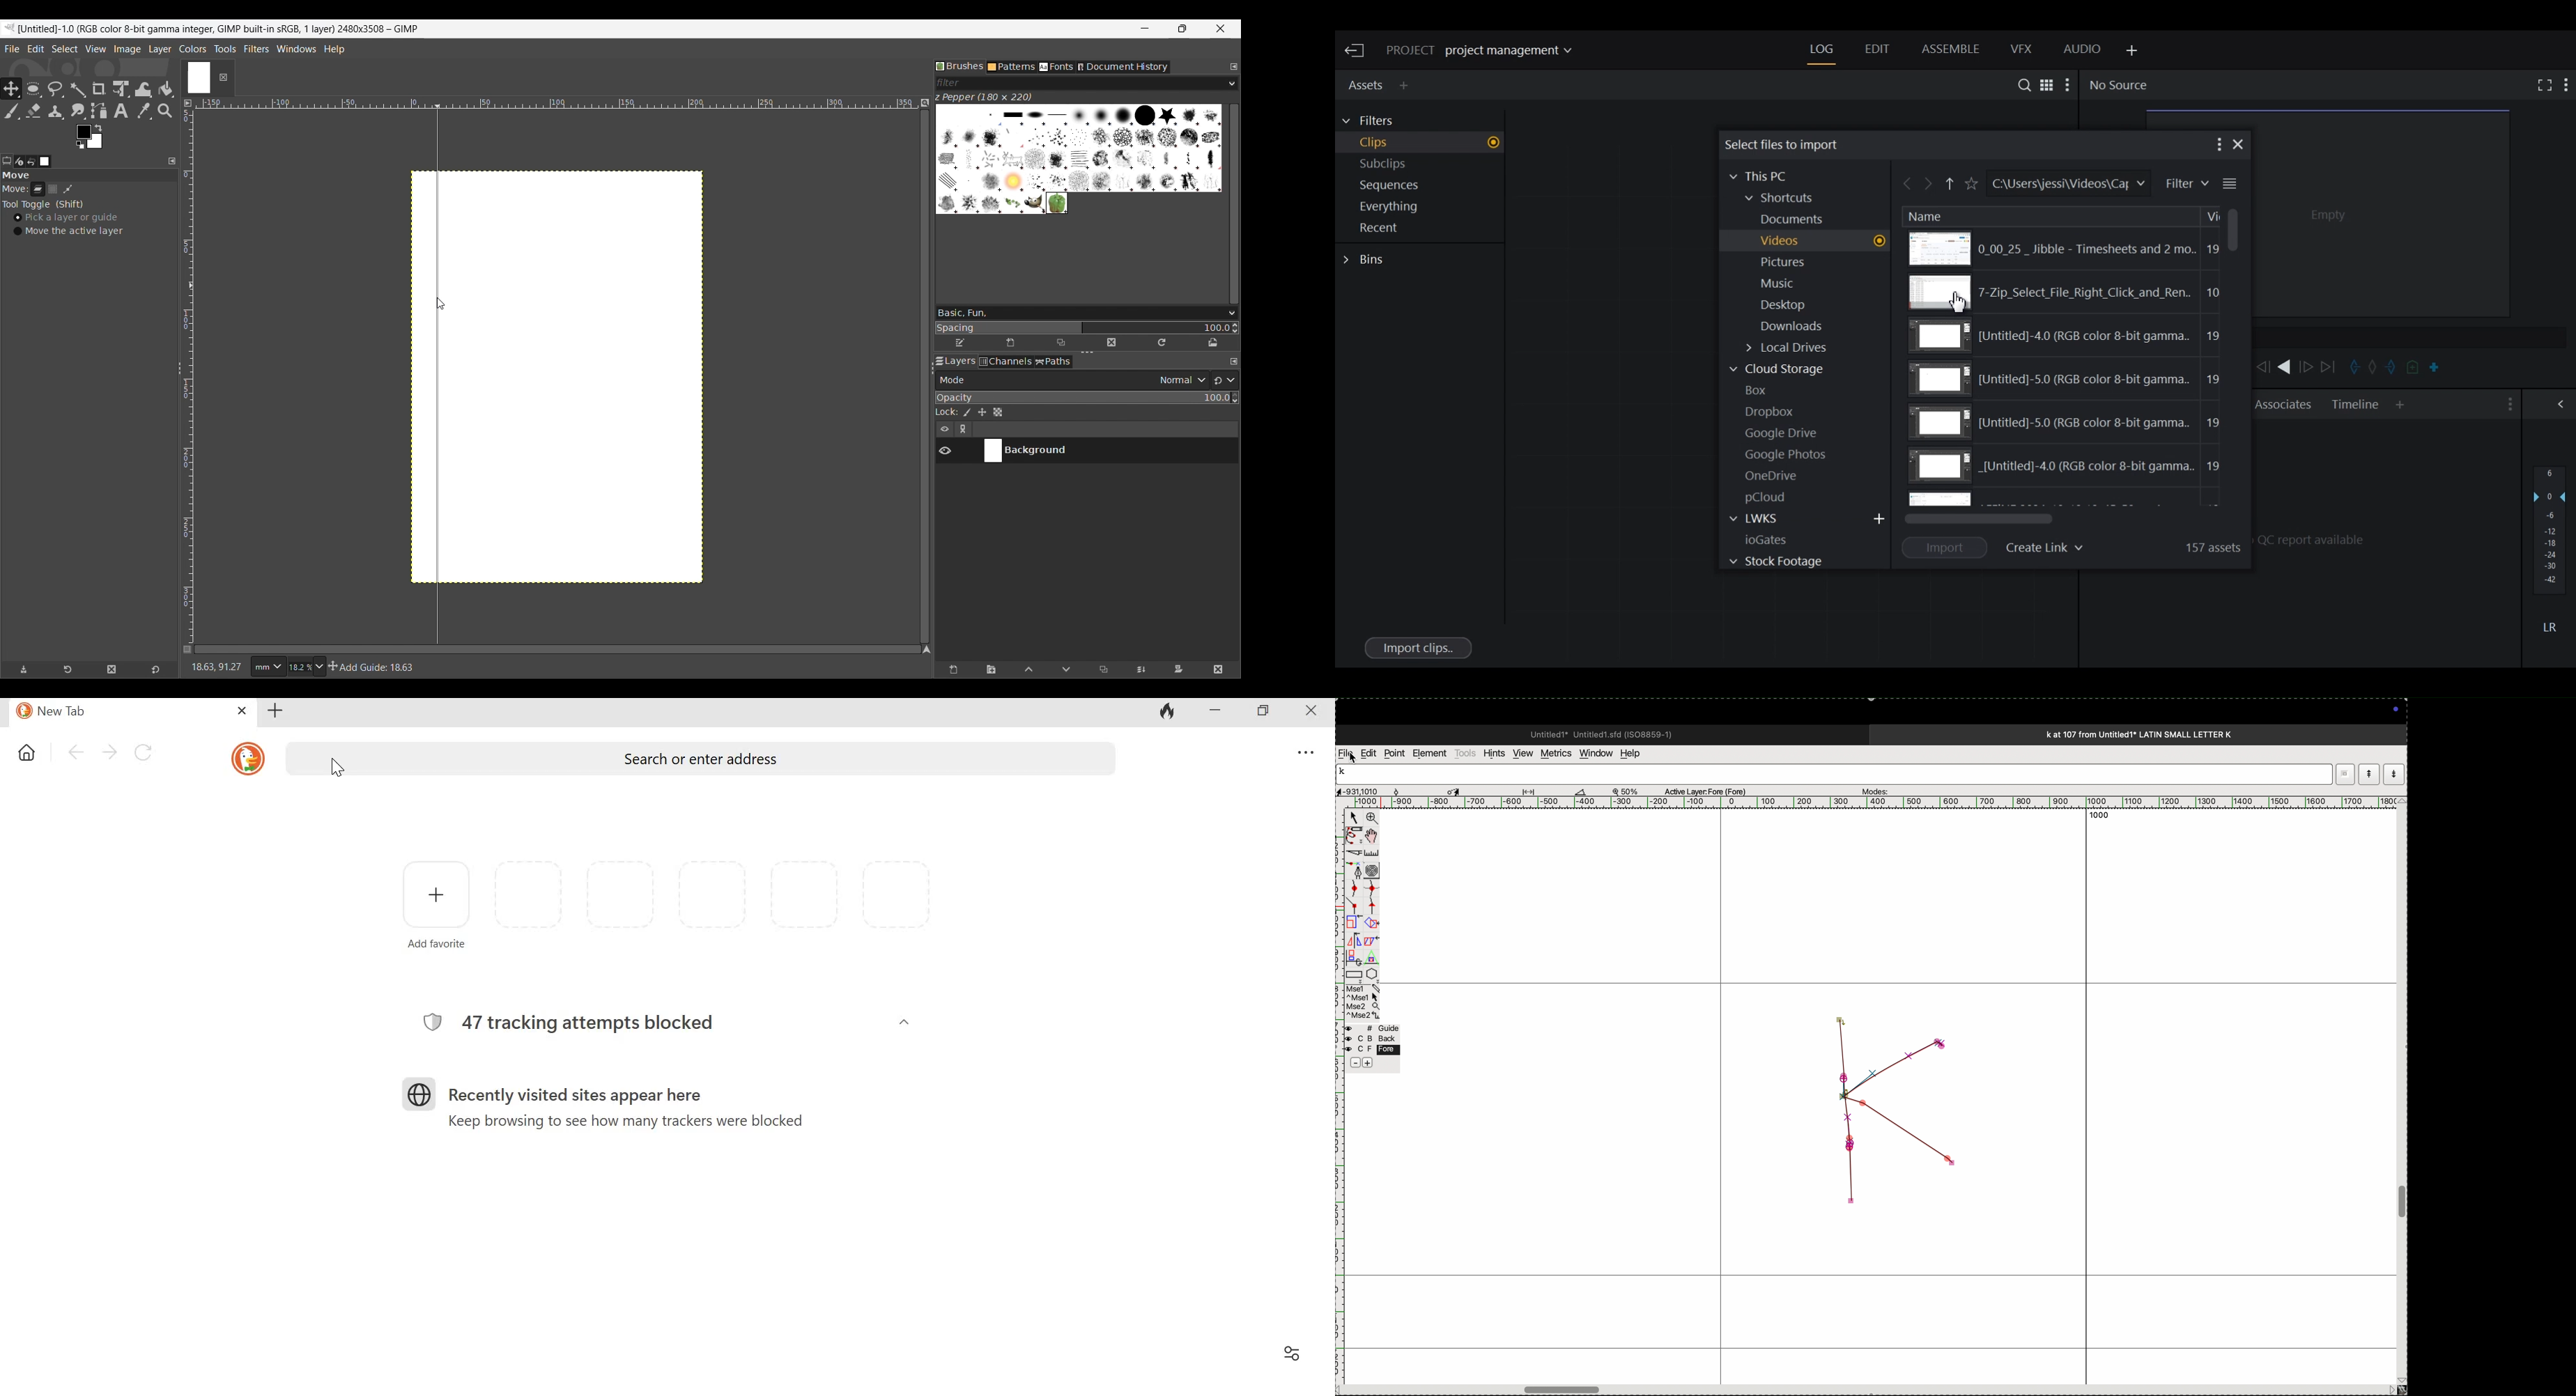 The width and height of the screenshot is (2576, 1400). Describe the element at coordinates (1872, 789) in the screenshot. I see `modes` at that location.